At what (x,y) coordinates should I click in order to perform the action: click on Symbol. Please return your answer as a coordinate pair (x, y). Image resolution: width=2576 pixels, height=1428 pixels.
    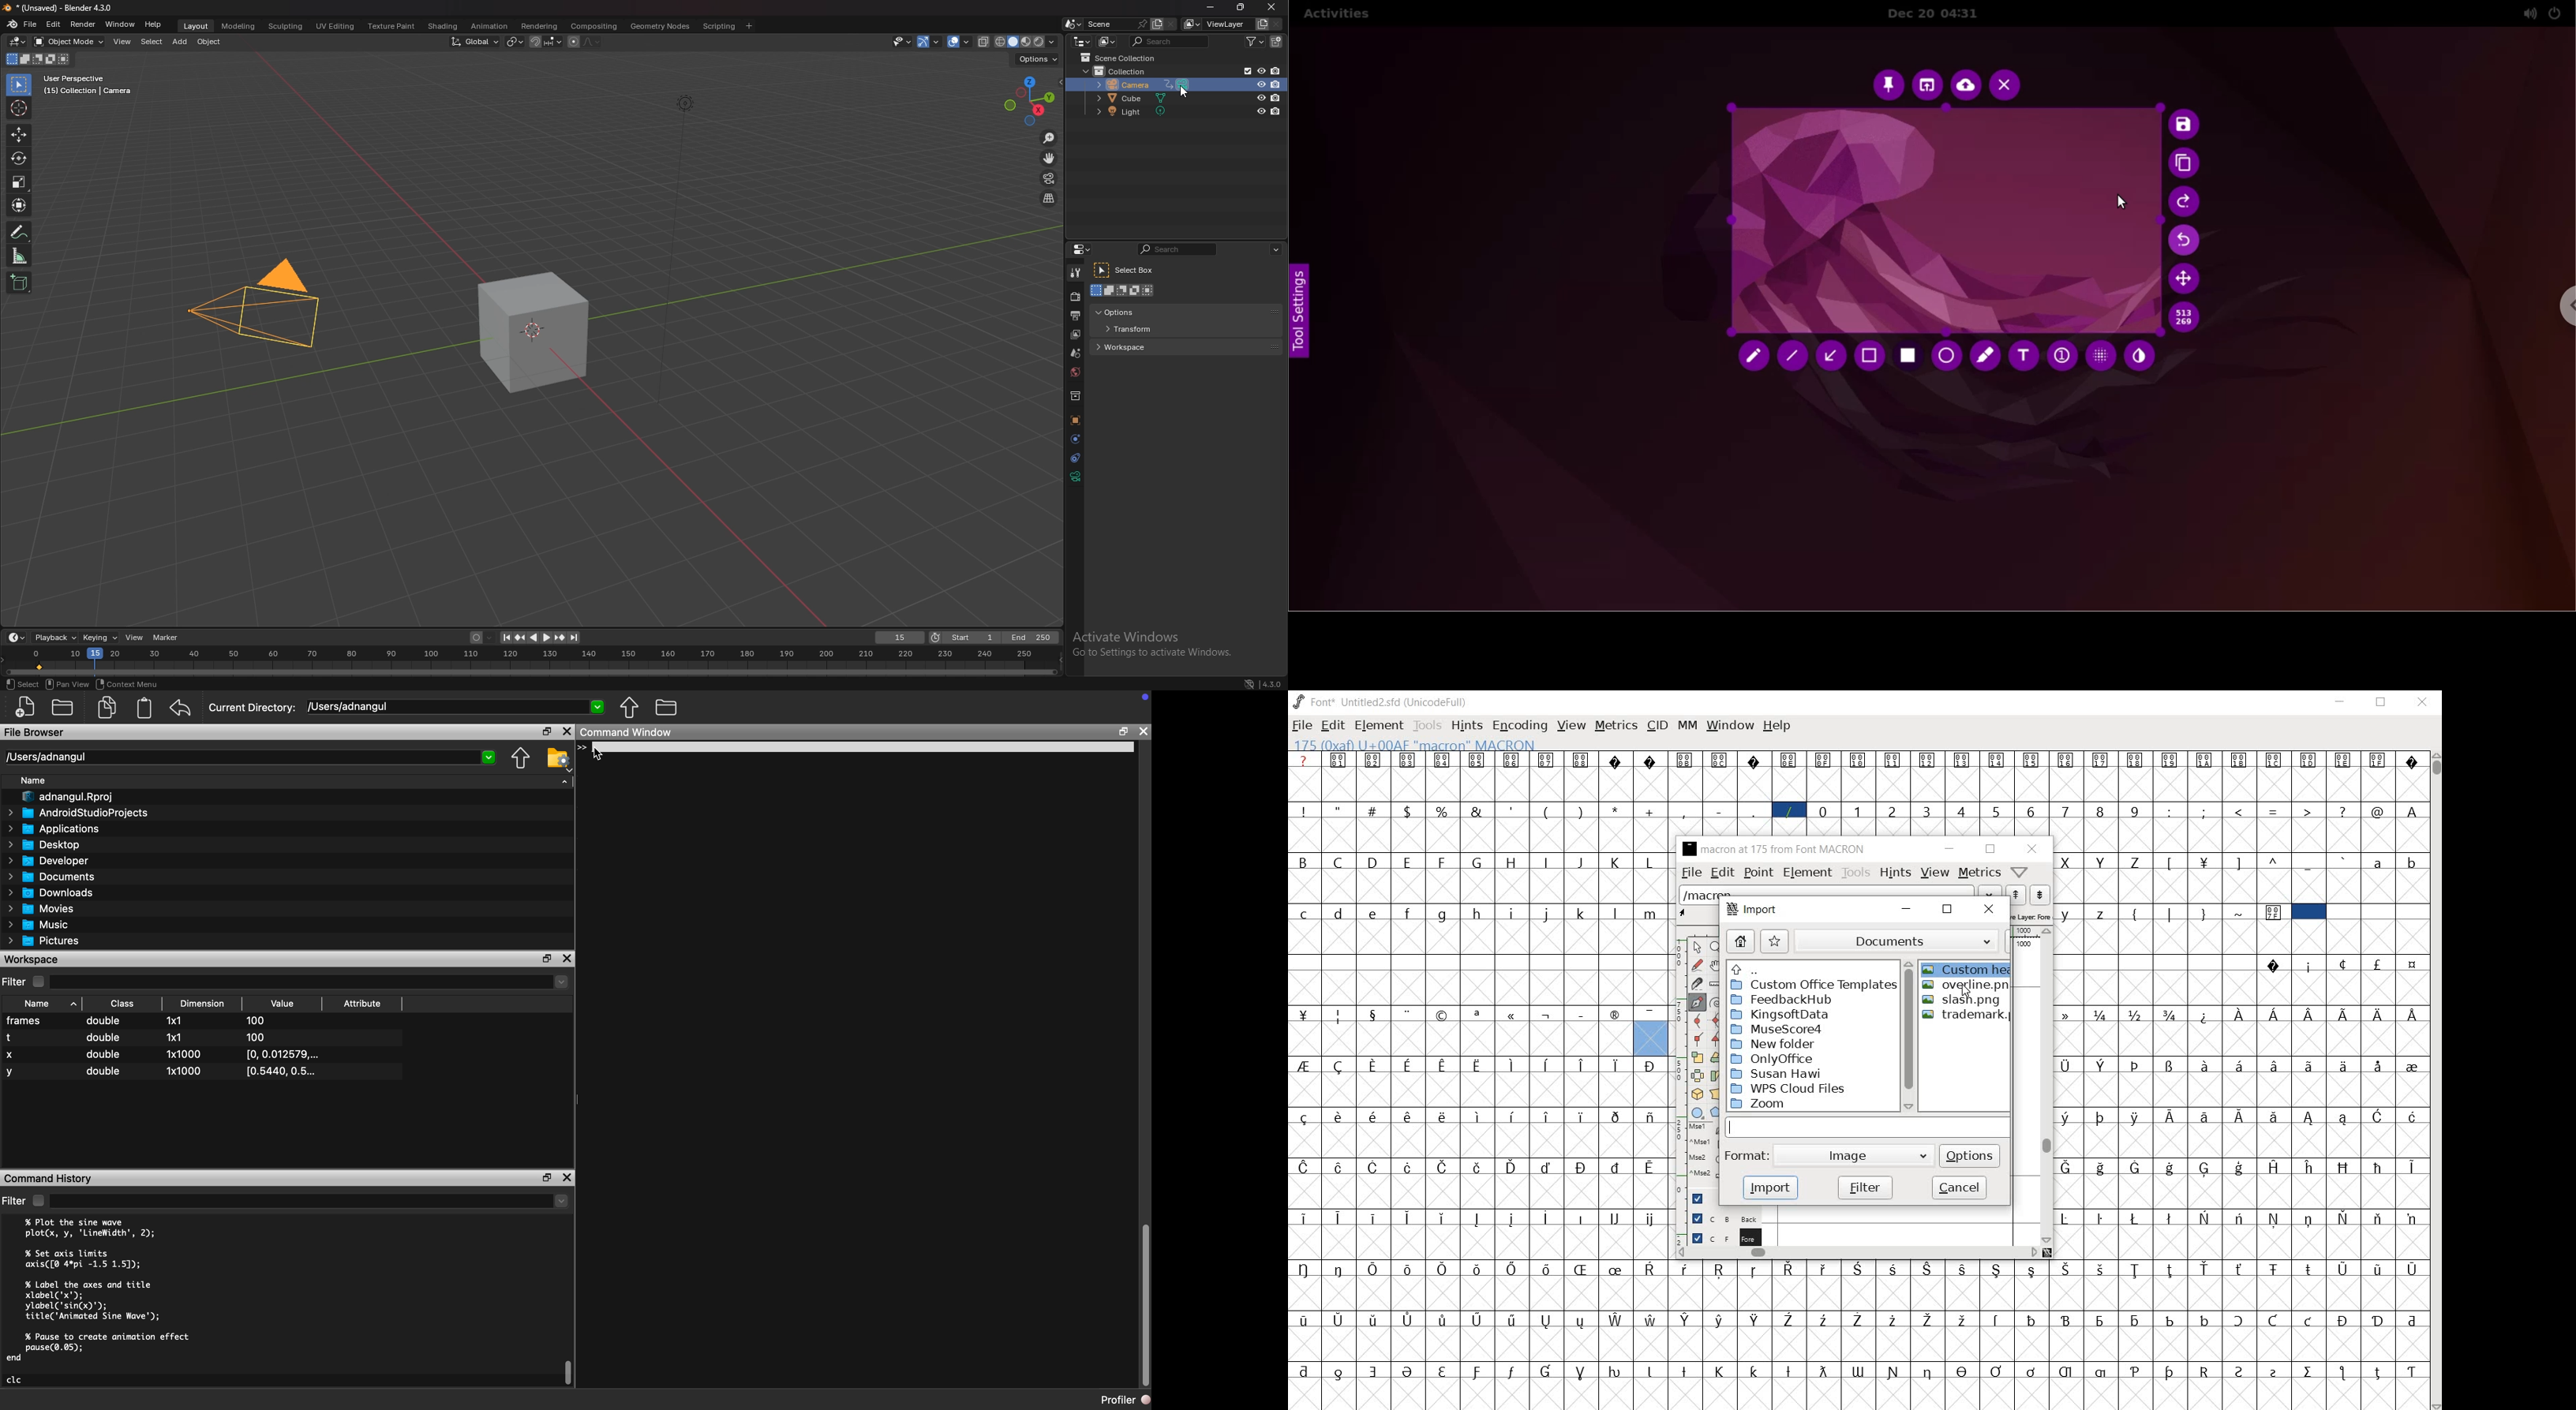
    Looking at the image, I should click on (1581, 1370).